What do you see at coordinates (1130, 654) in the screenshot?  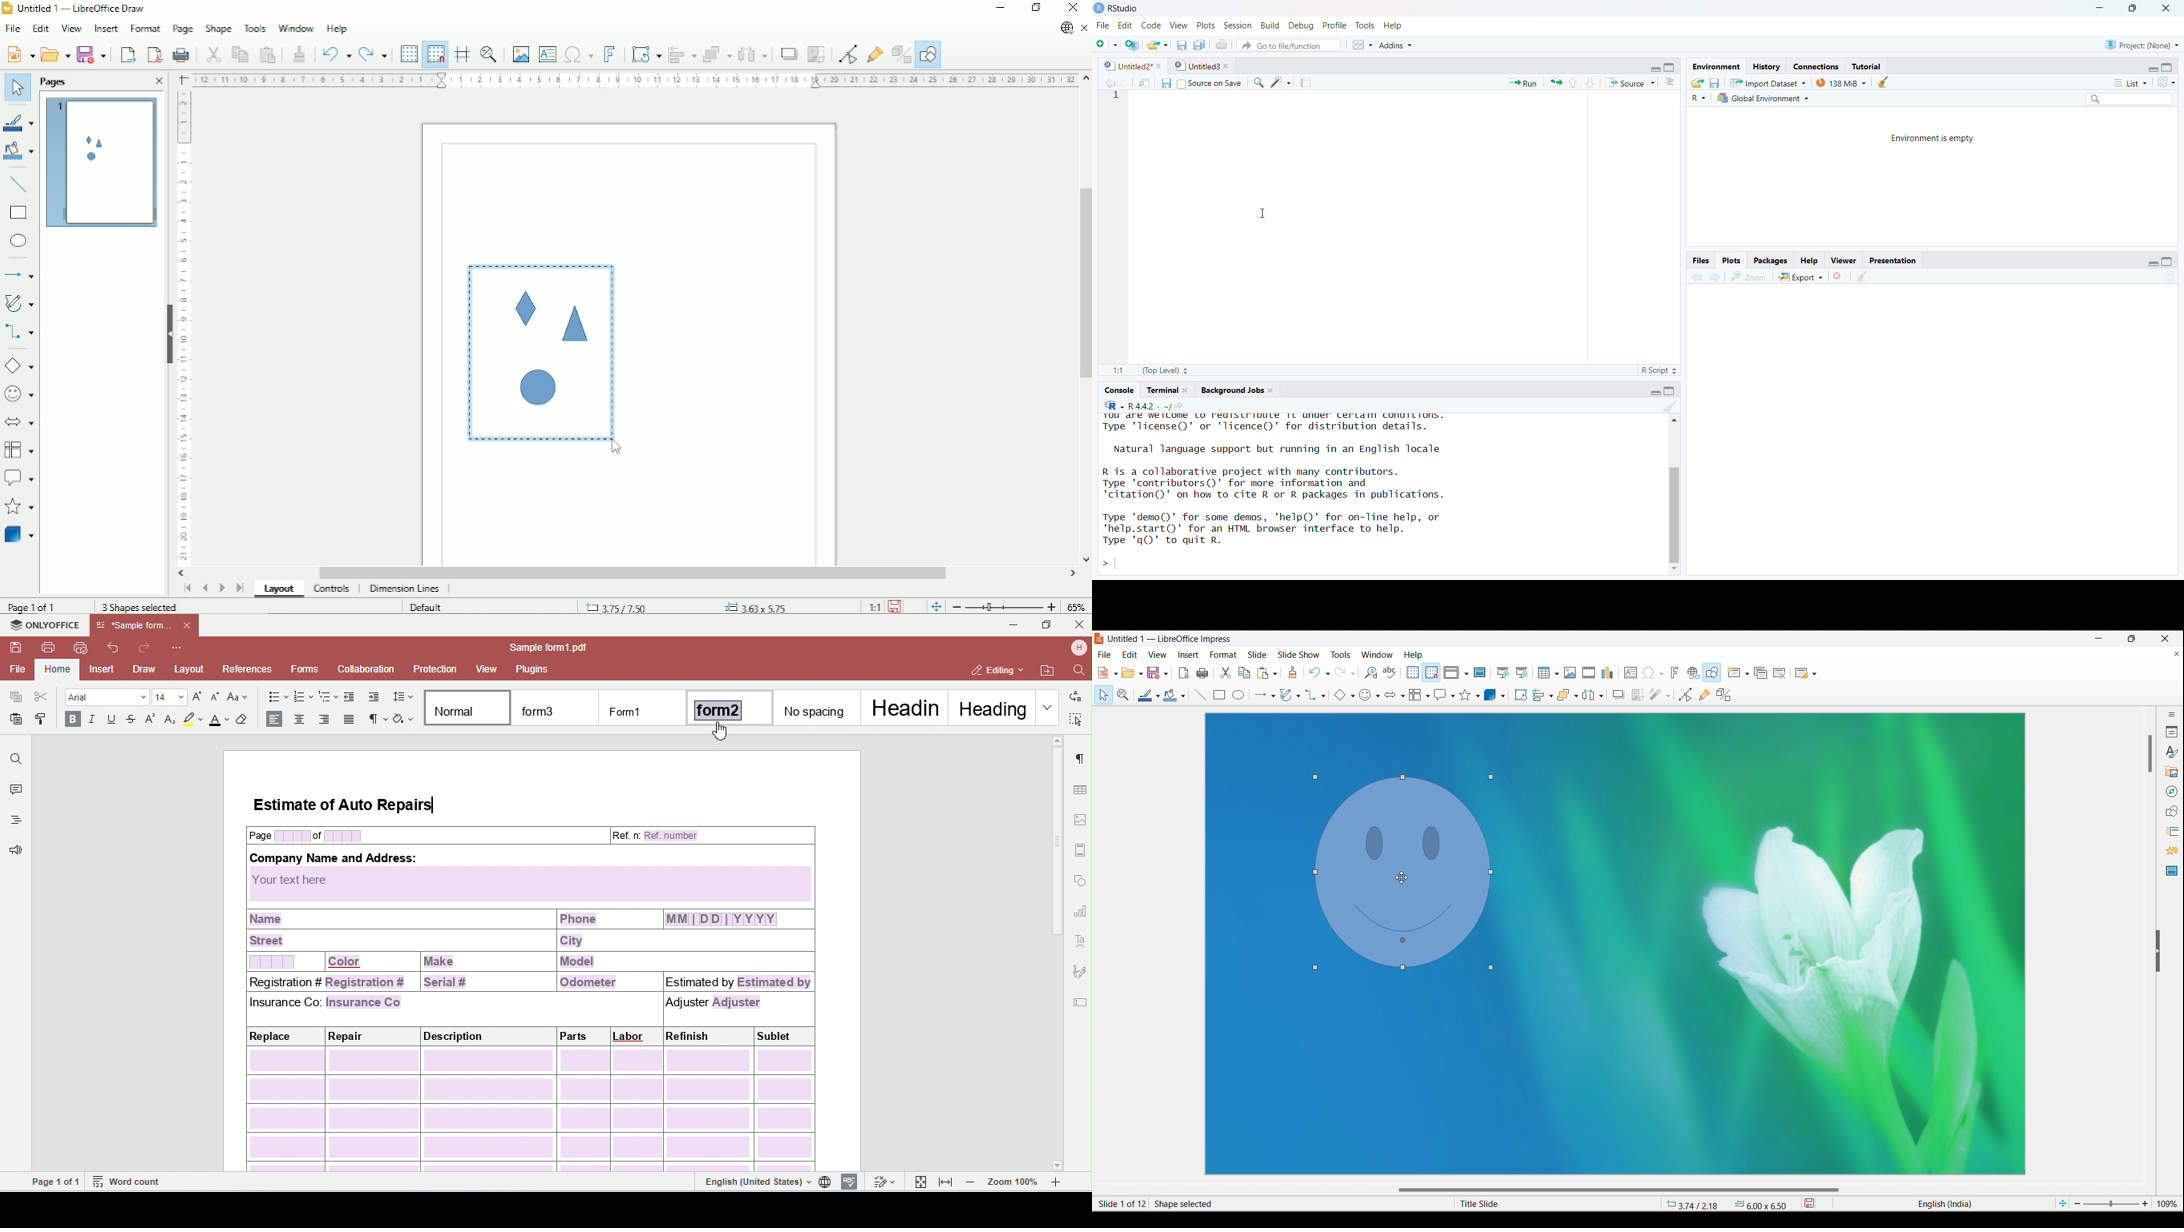 I see `Edit` at bounding box center [1130, 654].